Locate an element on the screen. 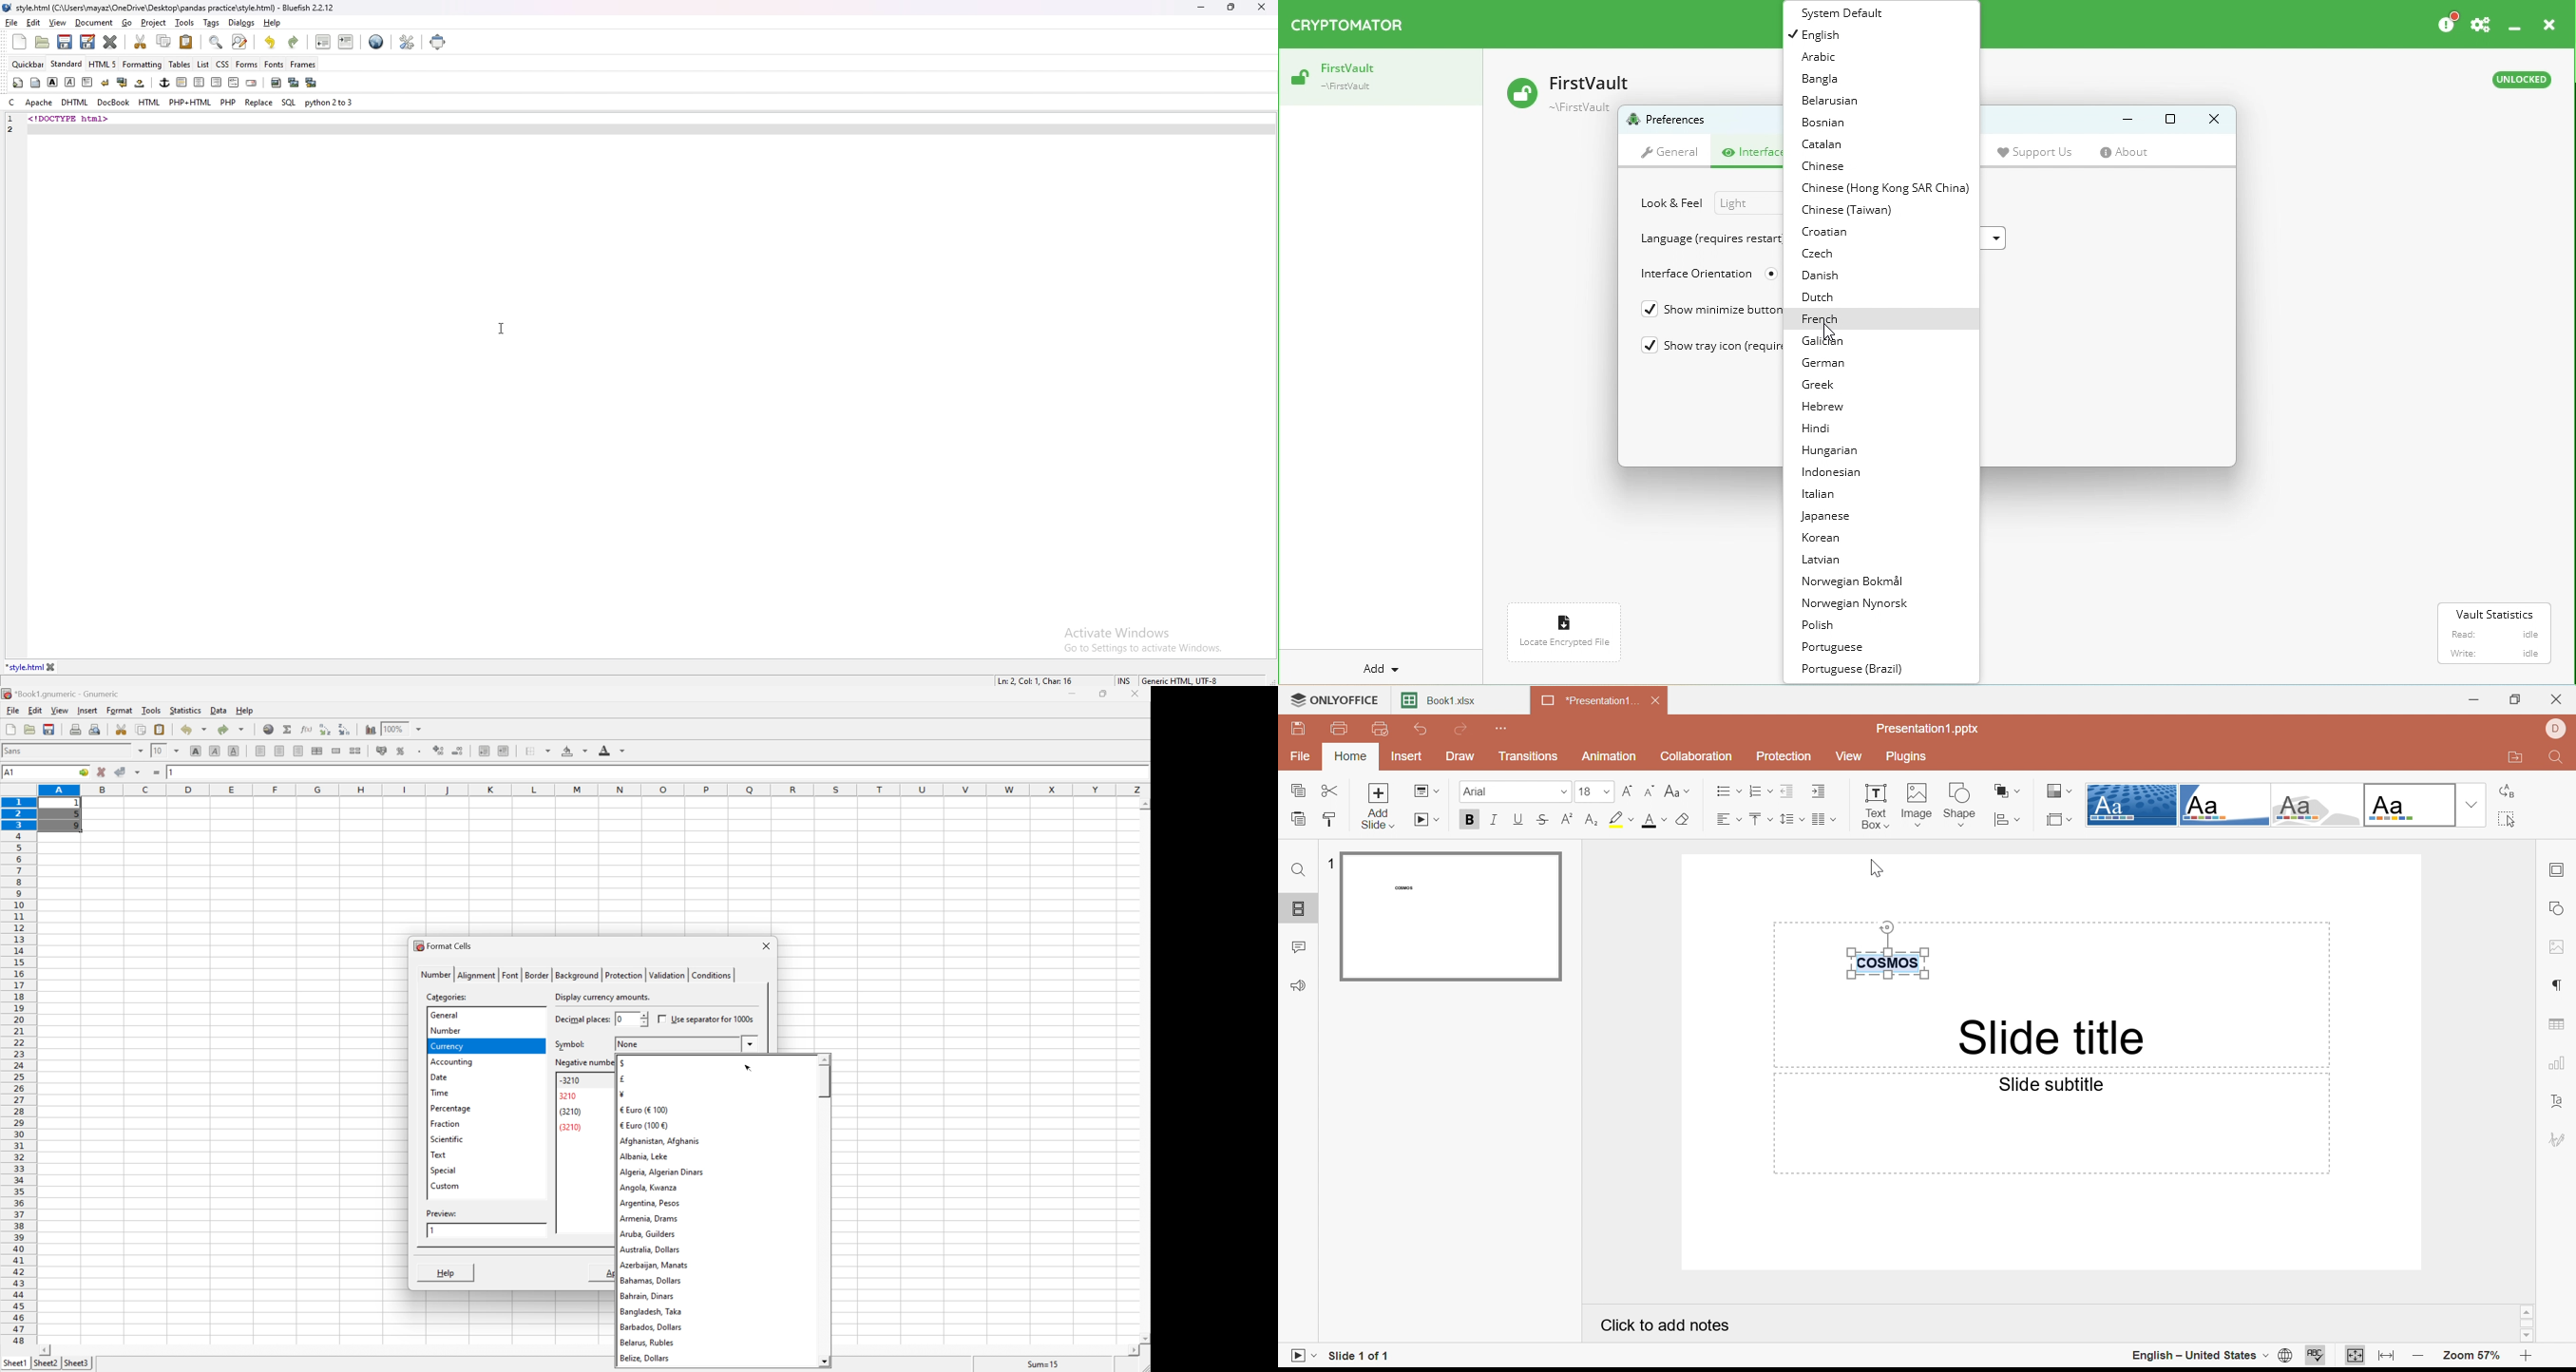  full screen is located at coordinates (440, 41).